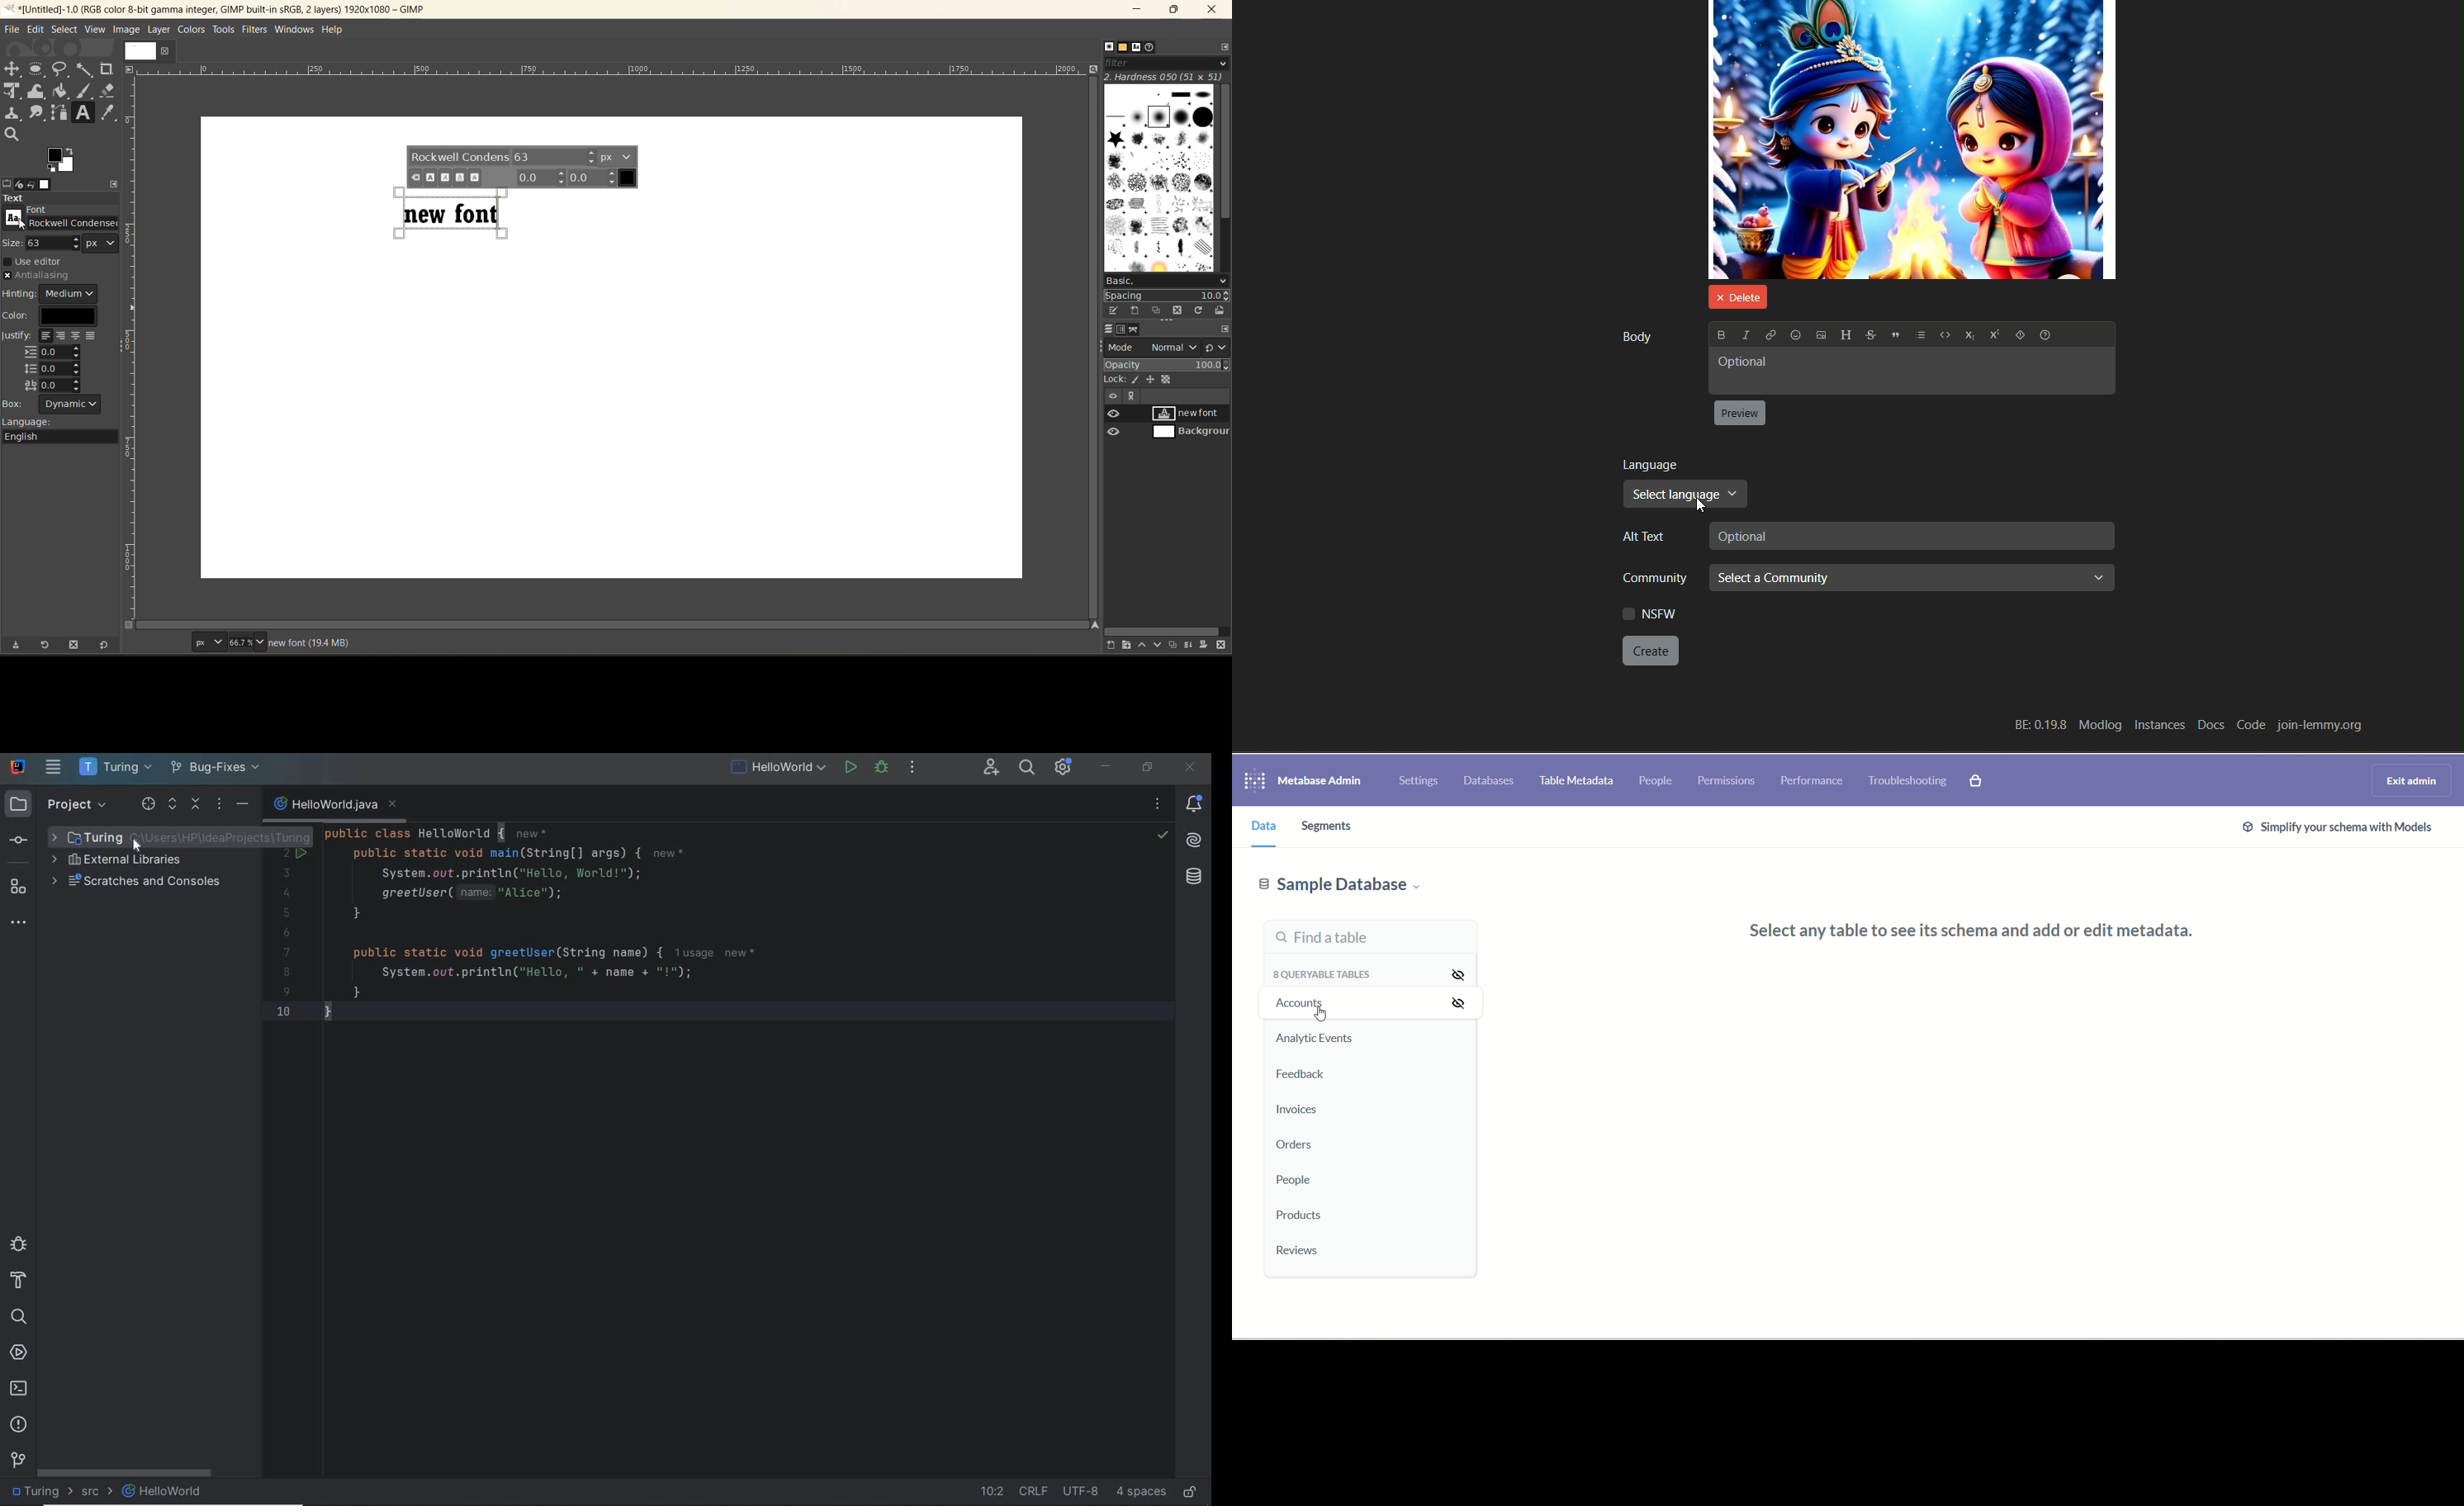 The width and height of the screenshot is (2464, 1512). I want to click on current page, so click(150, 50).